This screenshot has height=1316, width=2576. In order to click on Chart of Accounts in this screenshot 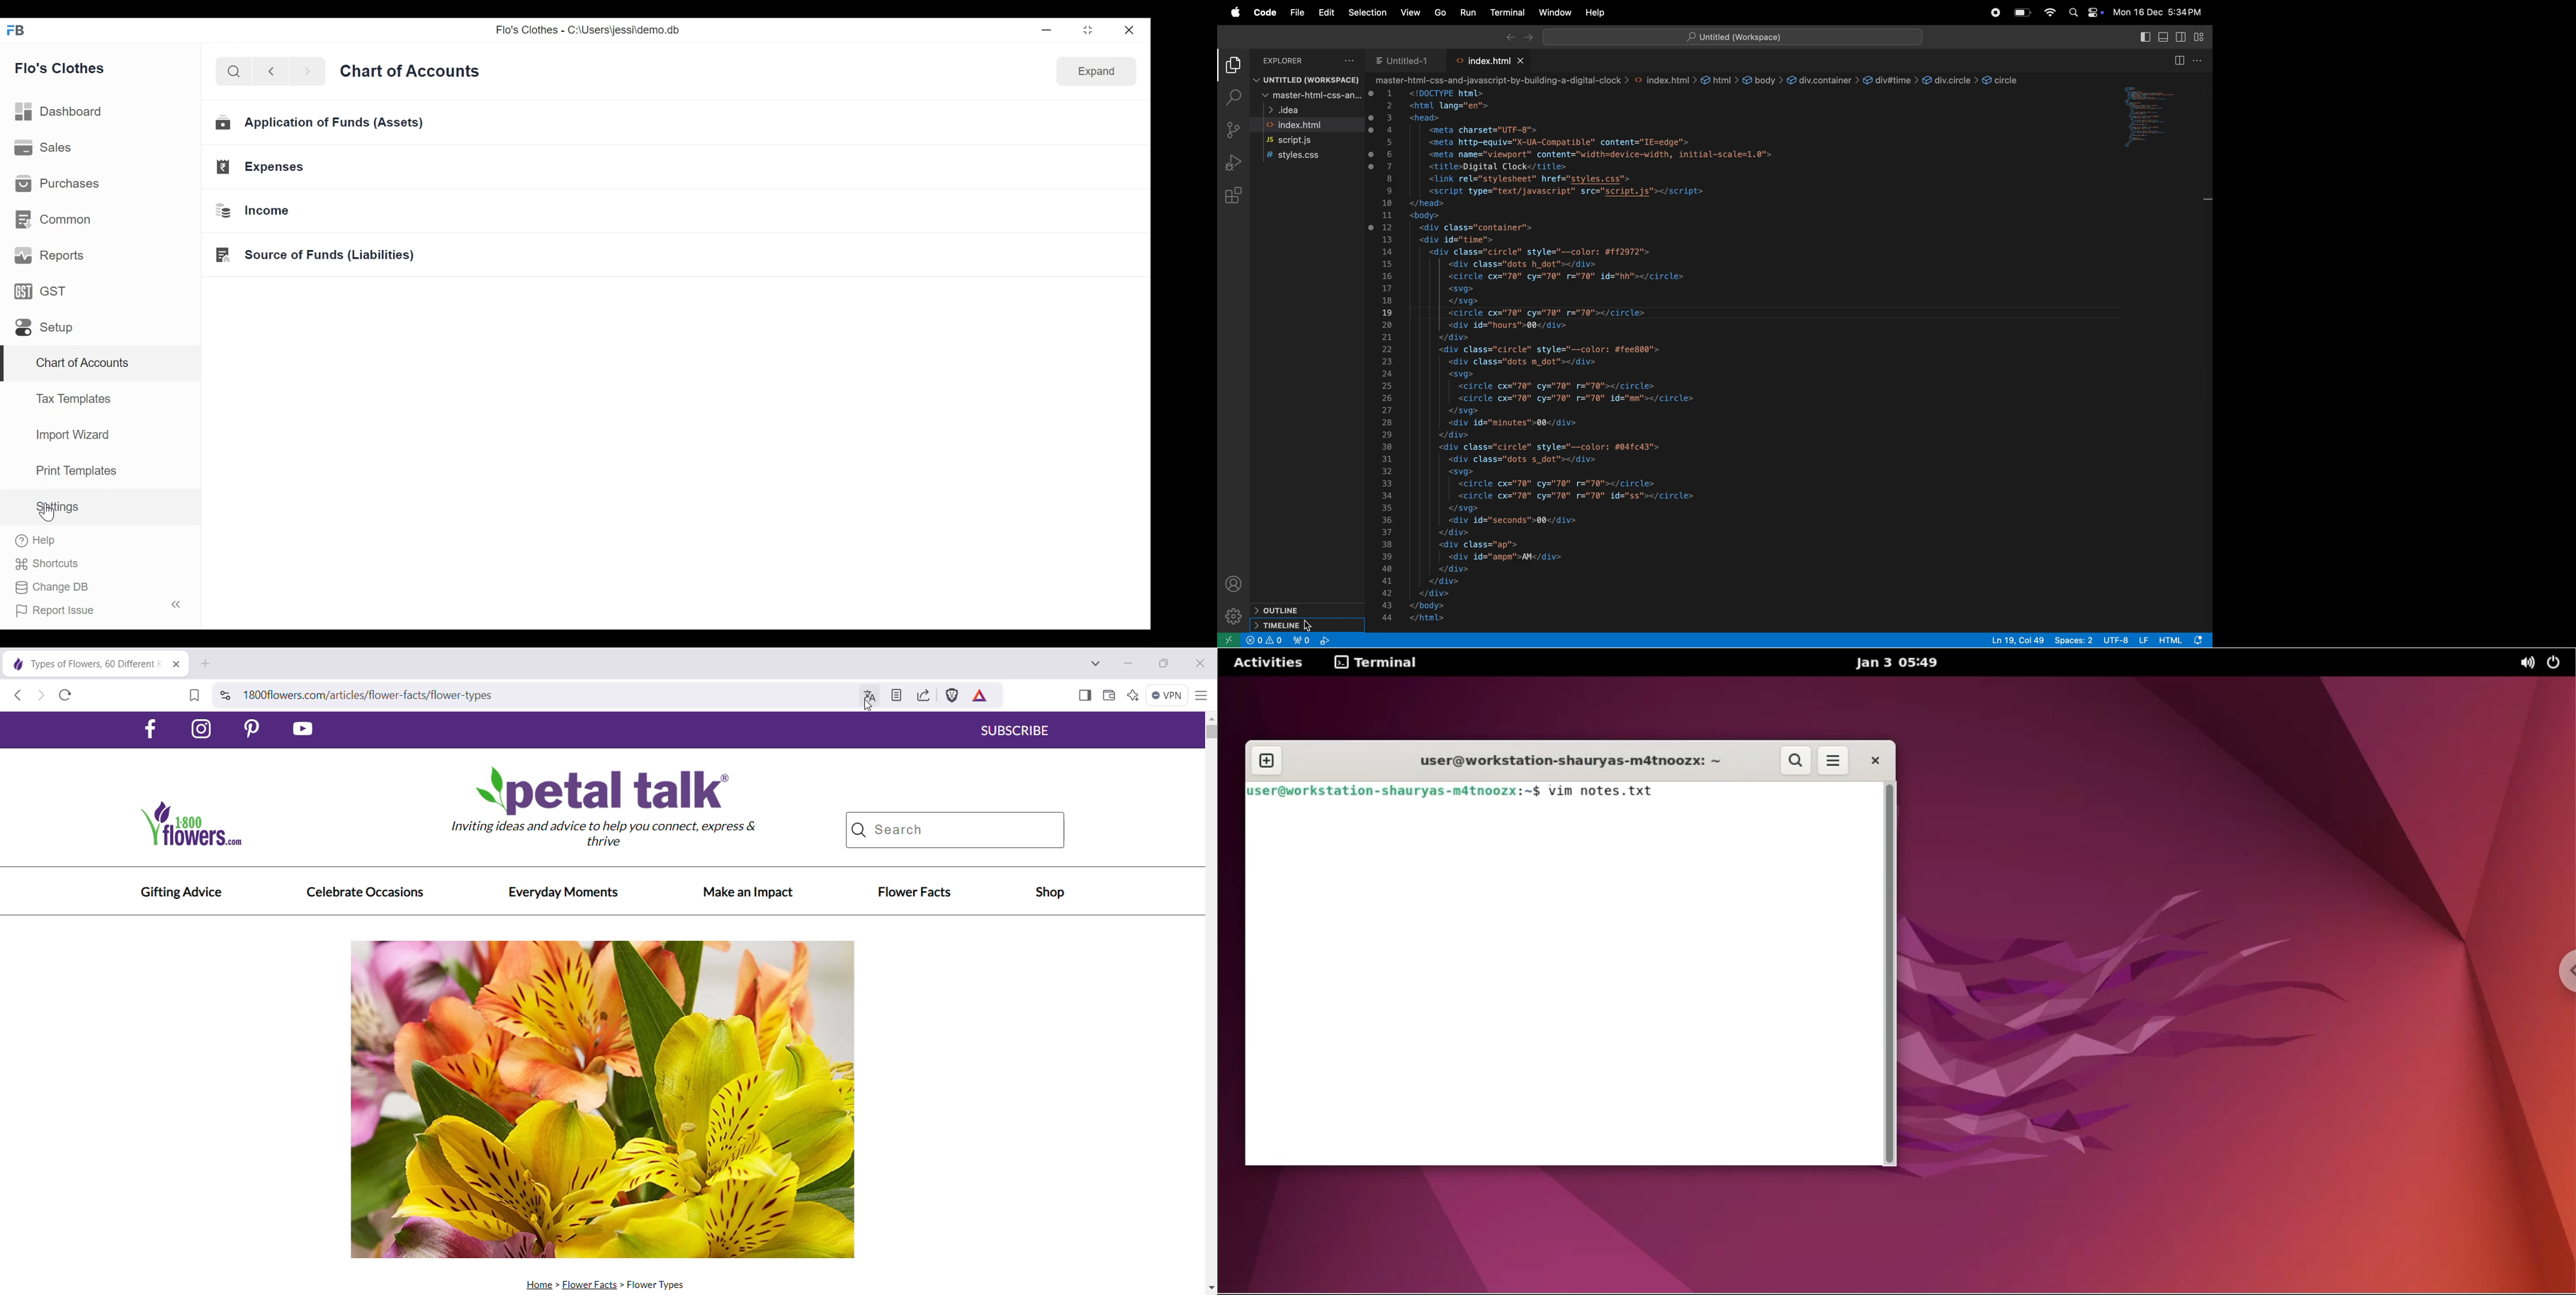, I will do `click(103, 366)`.